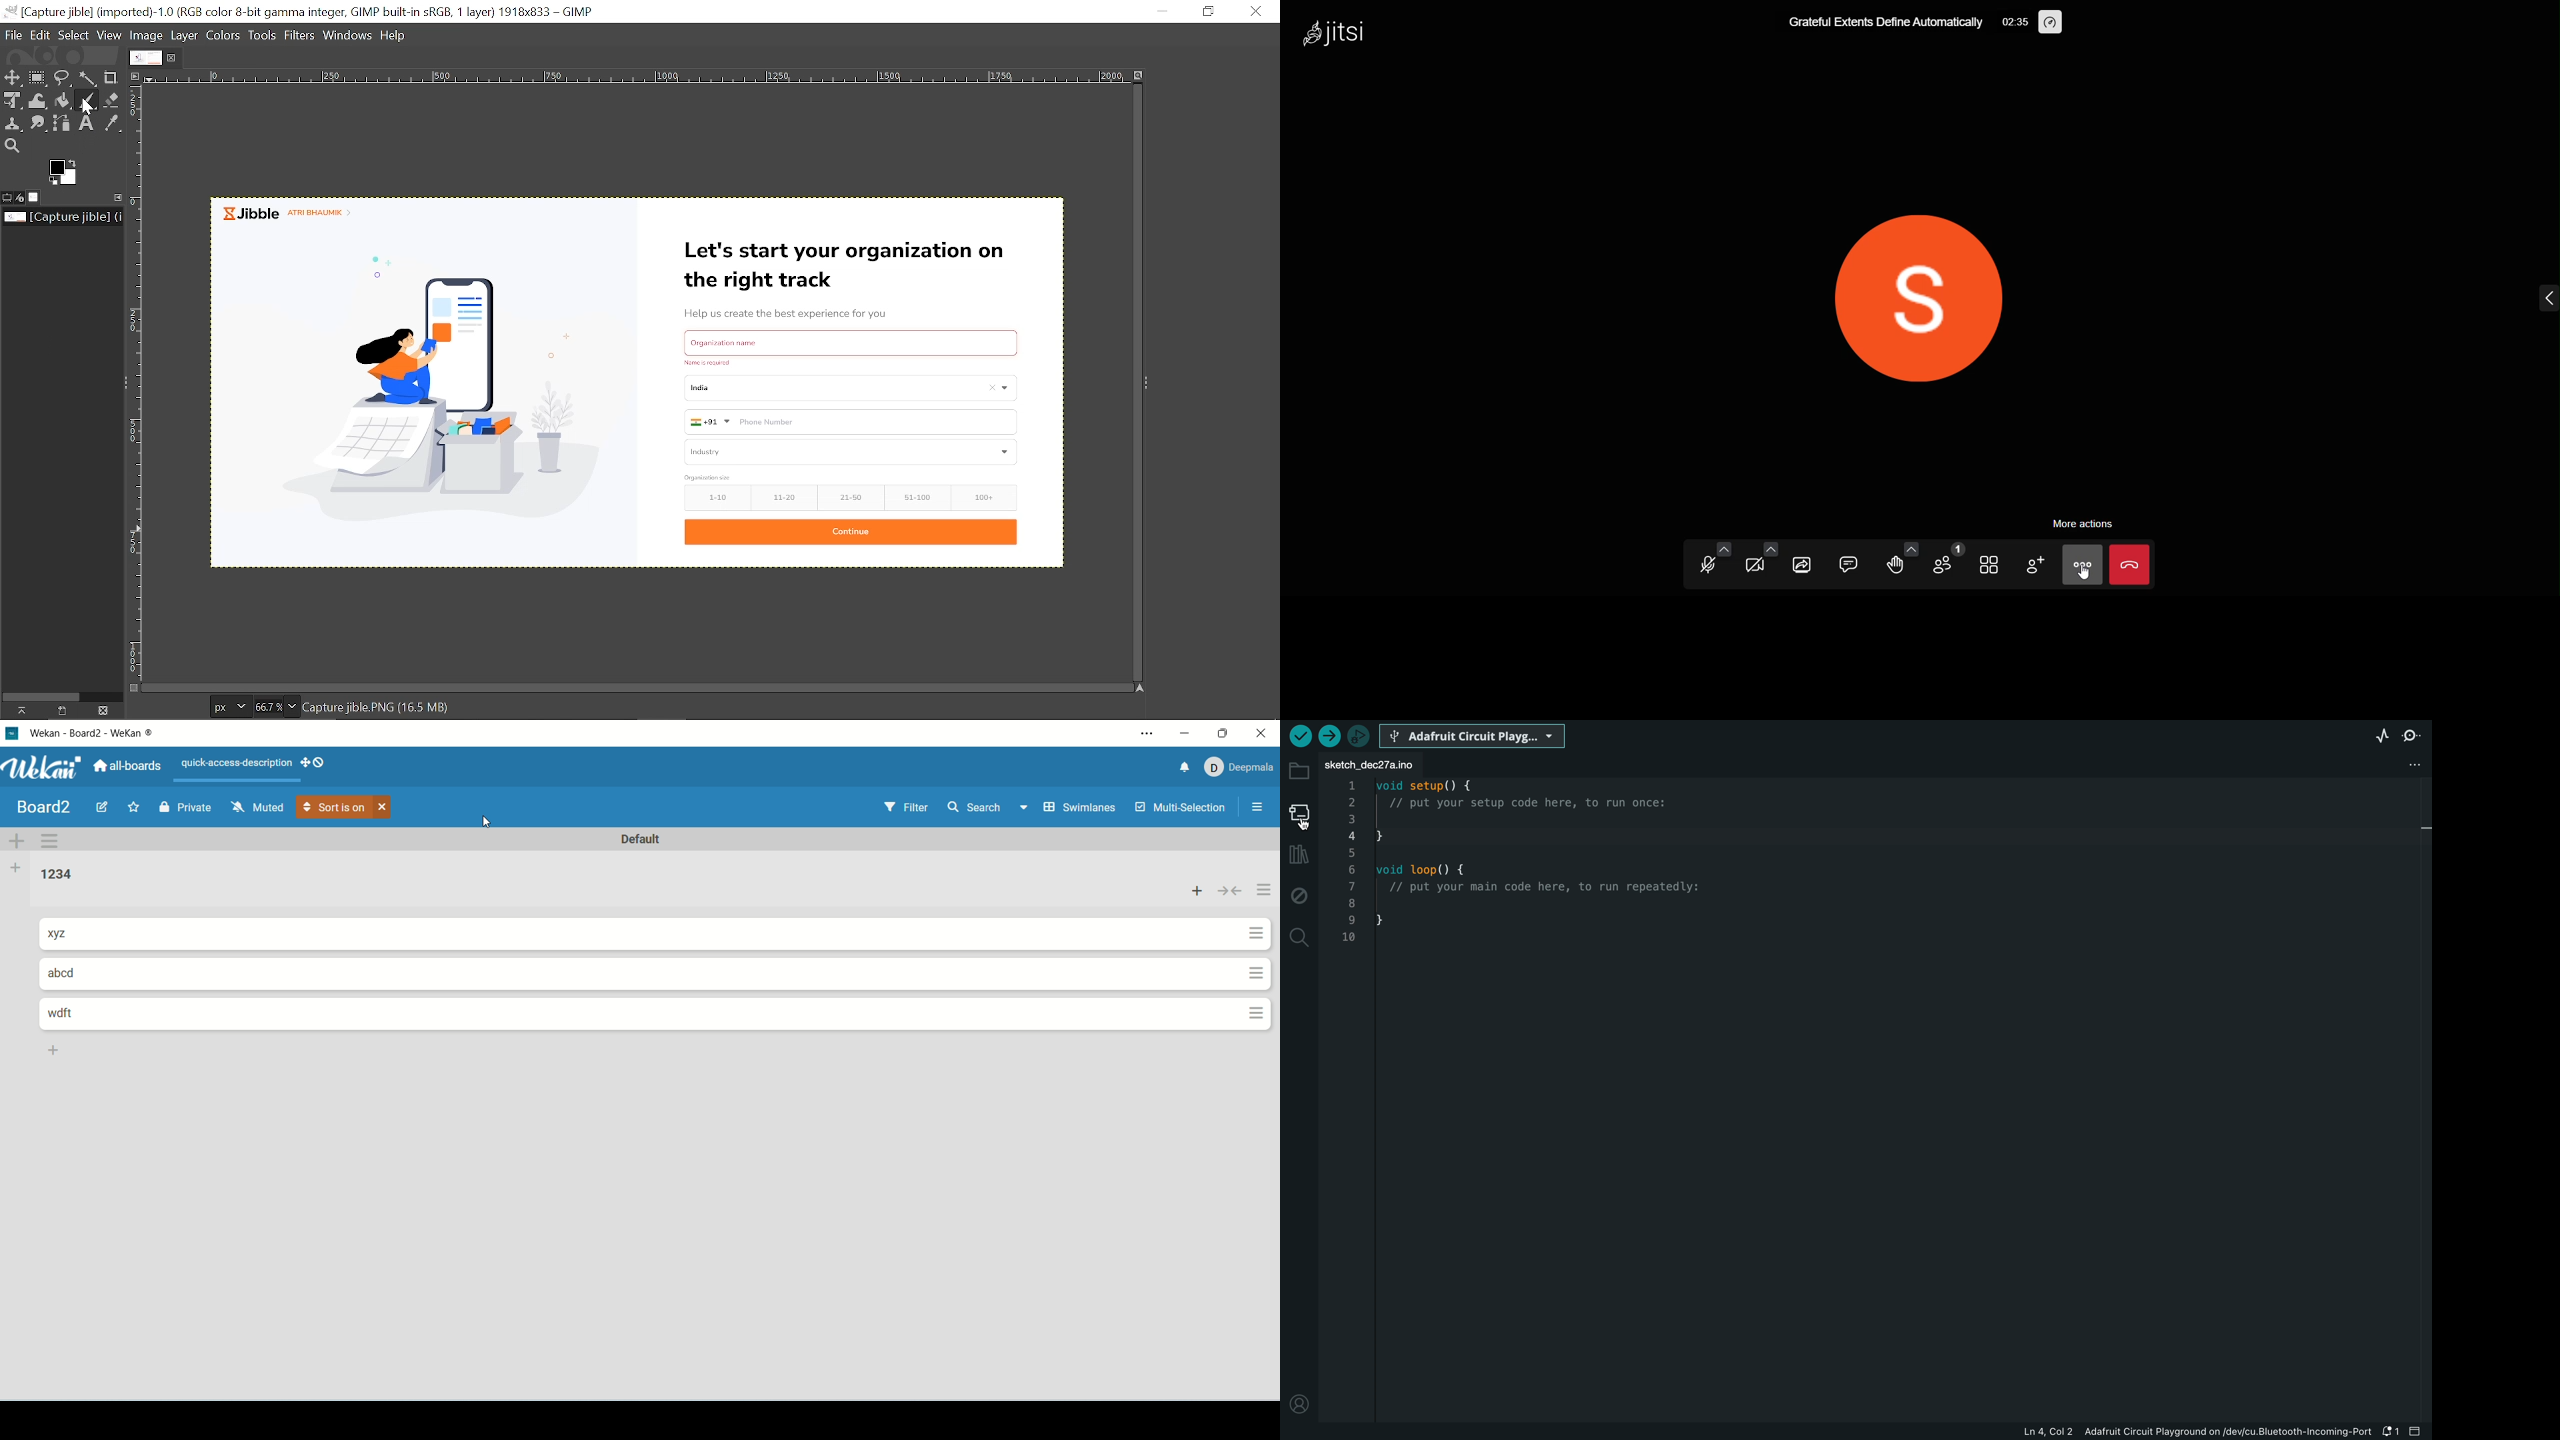 The width and height of the screenshot is (2576, 1456). I want to click on Colors, so click(225, 36).